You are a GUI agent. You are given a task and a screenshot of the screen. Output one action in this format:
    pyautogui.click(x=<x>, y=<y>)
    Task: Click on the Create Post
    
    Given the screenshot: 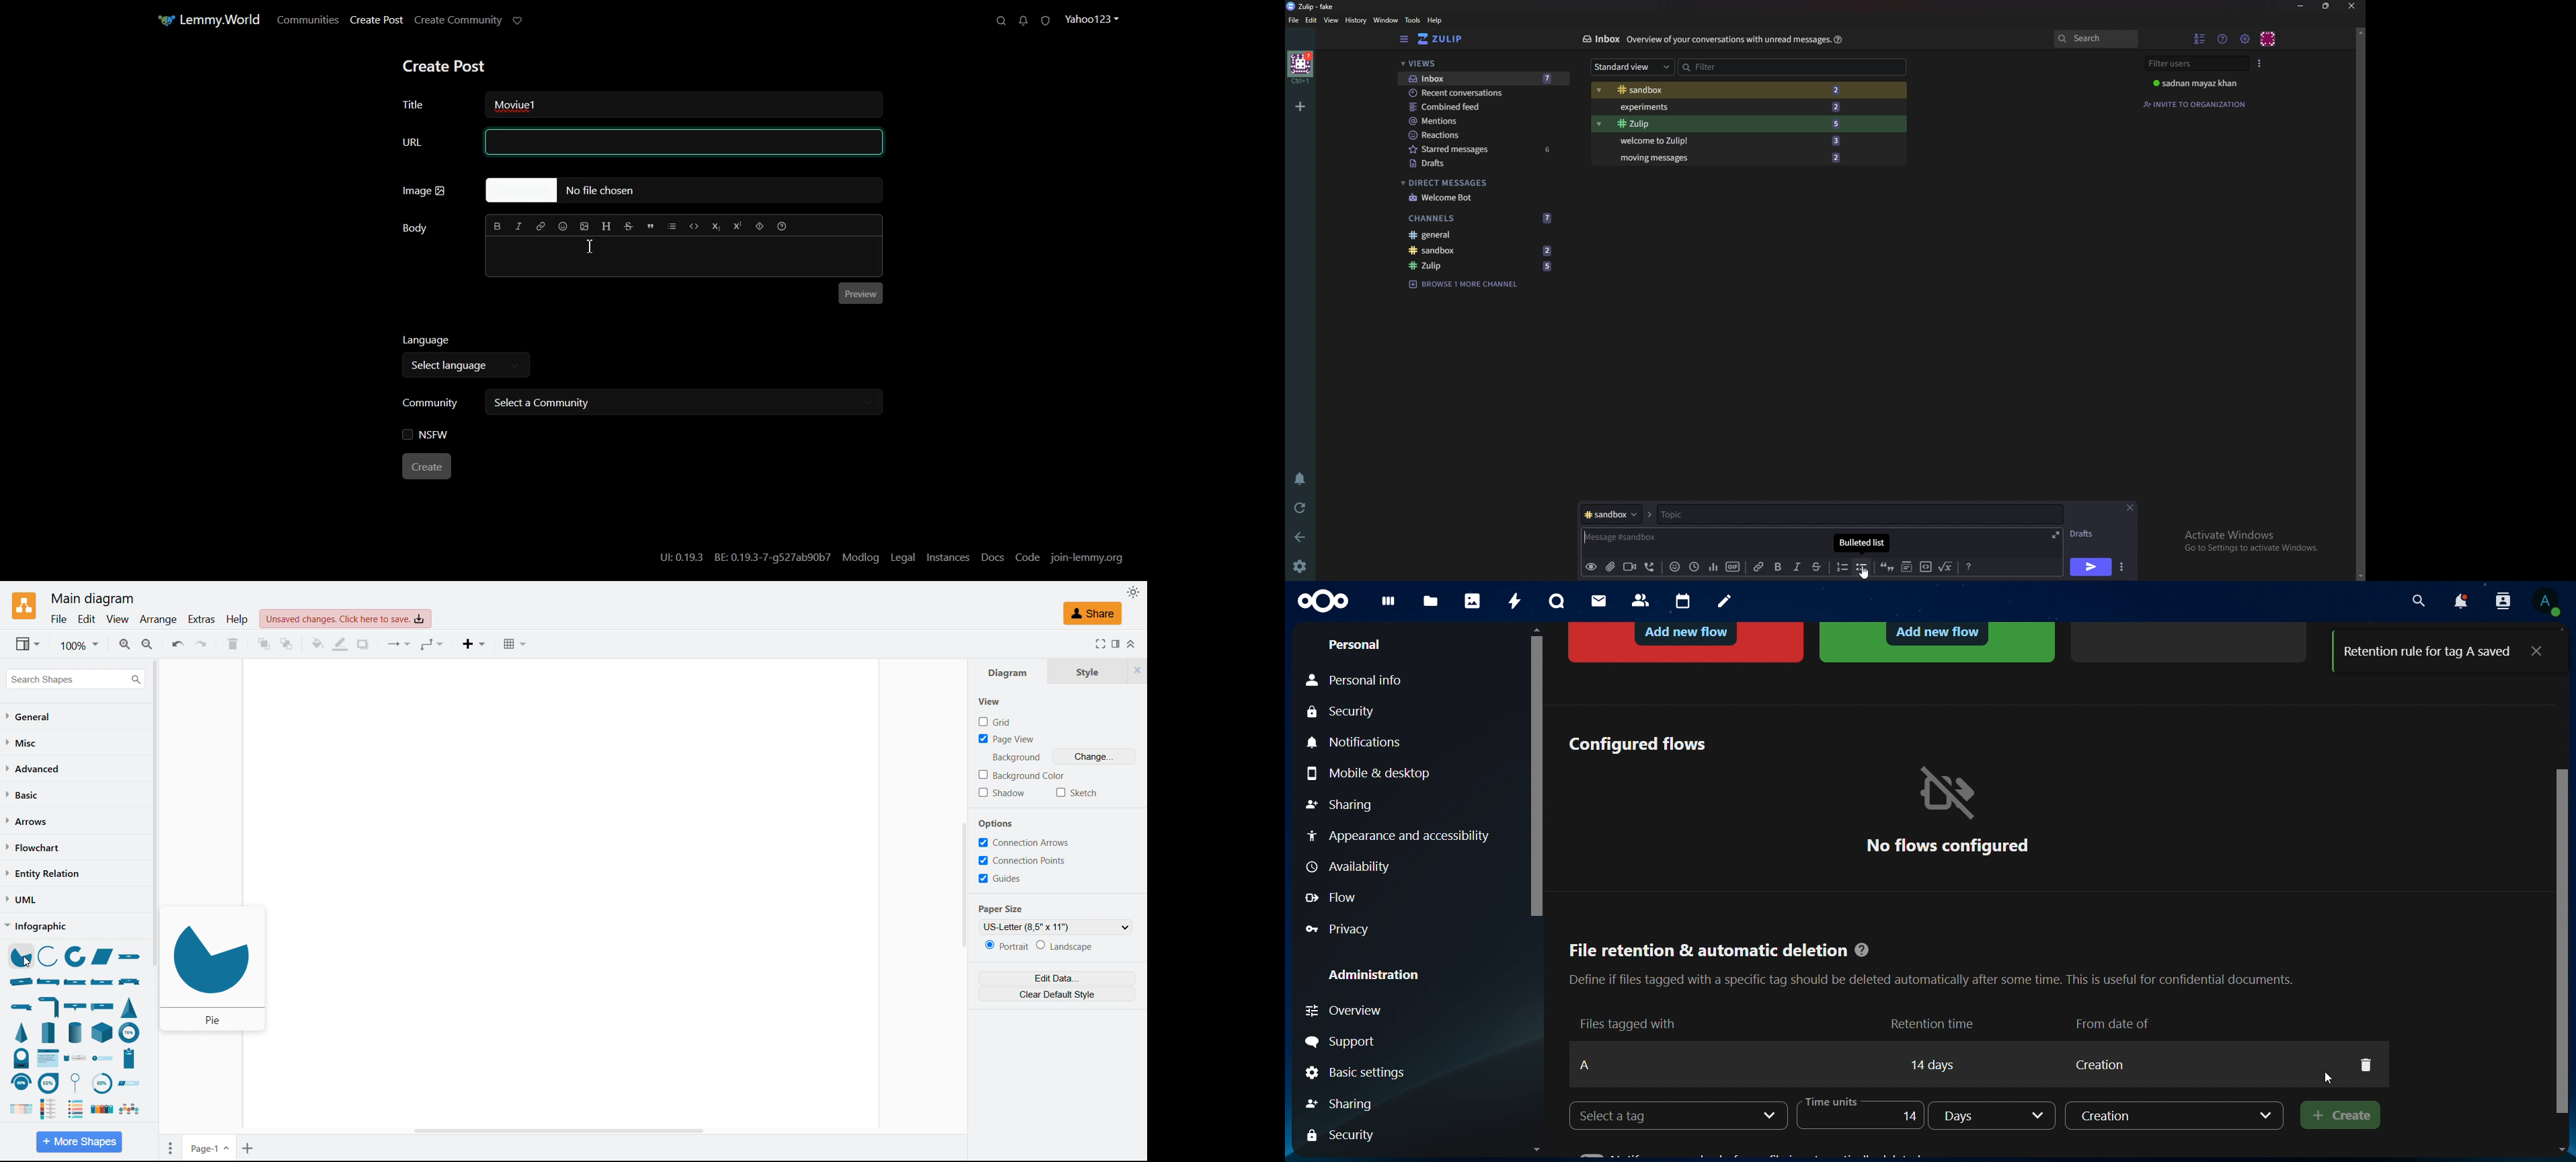 What is the action you would take?
    pyautogui.click(x=444, y=67)
    